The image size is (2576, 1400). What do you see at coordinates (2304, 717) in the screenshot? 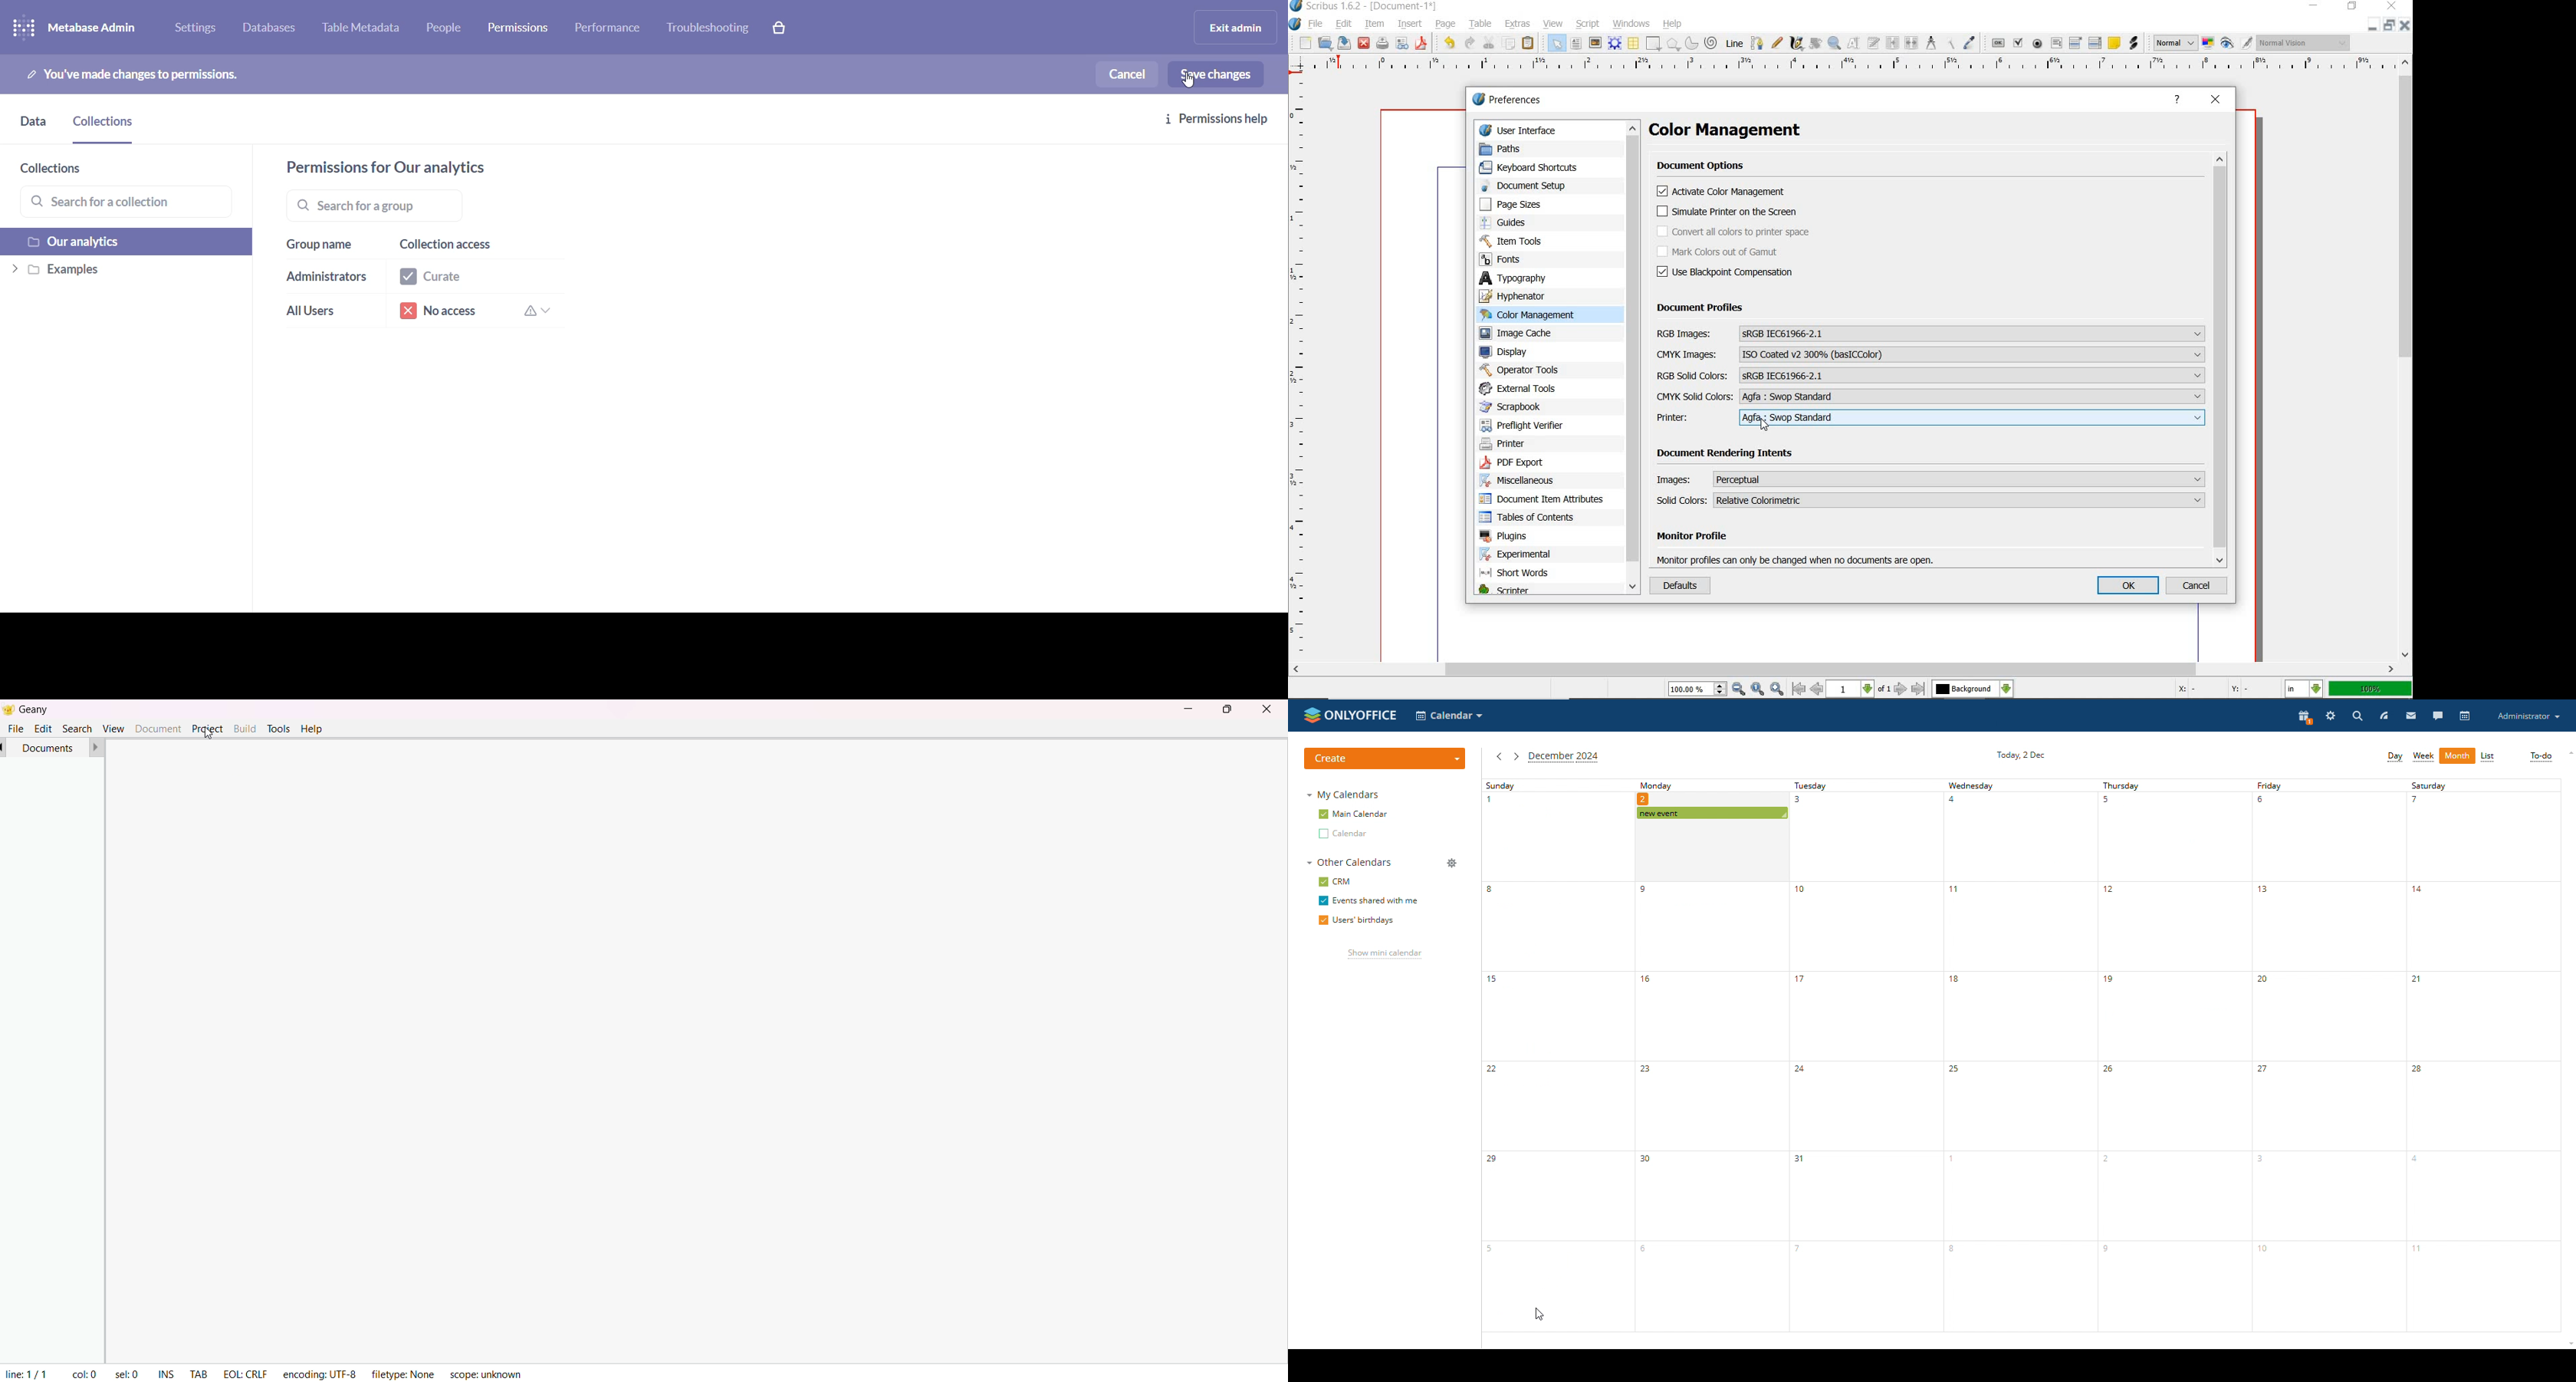
I see `present` at bounding box center [2304, 717].